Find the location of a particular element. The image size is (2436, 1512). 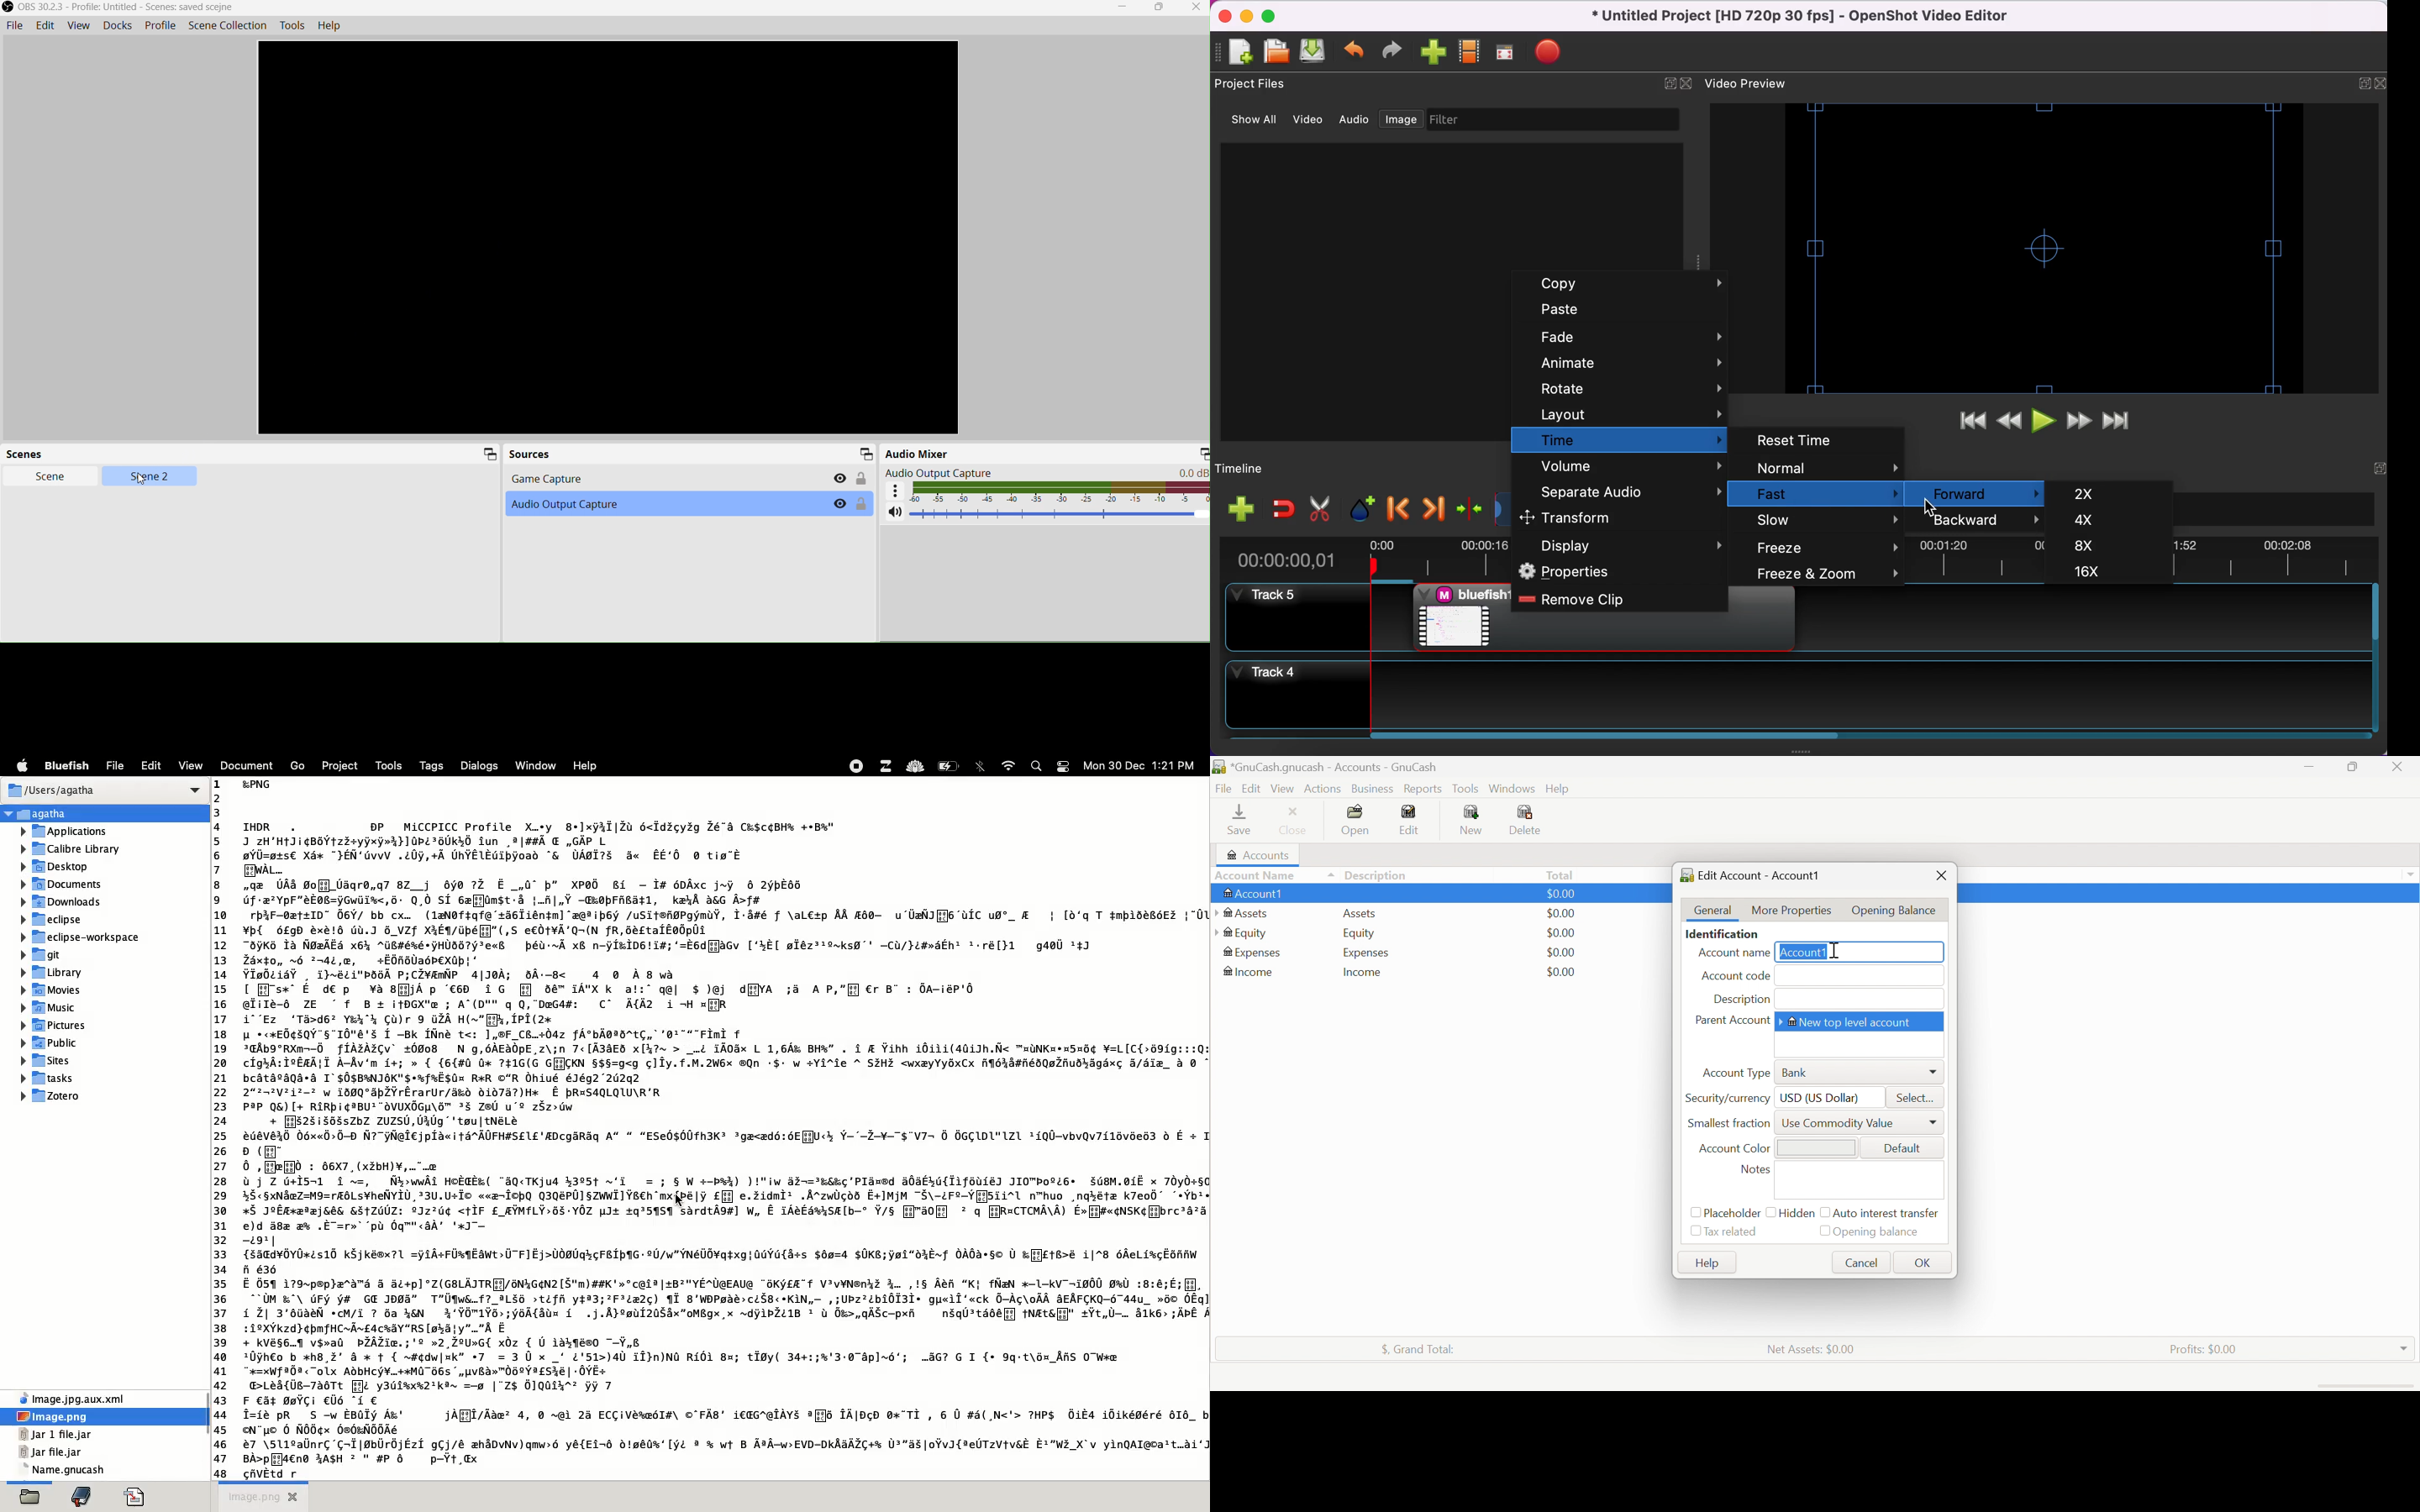

Edit is located at coordinates (1414, 820).